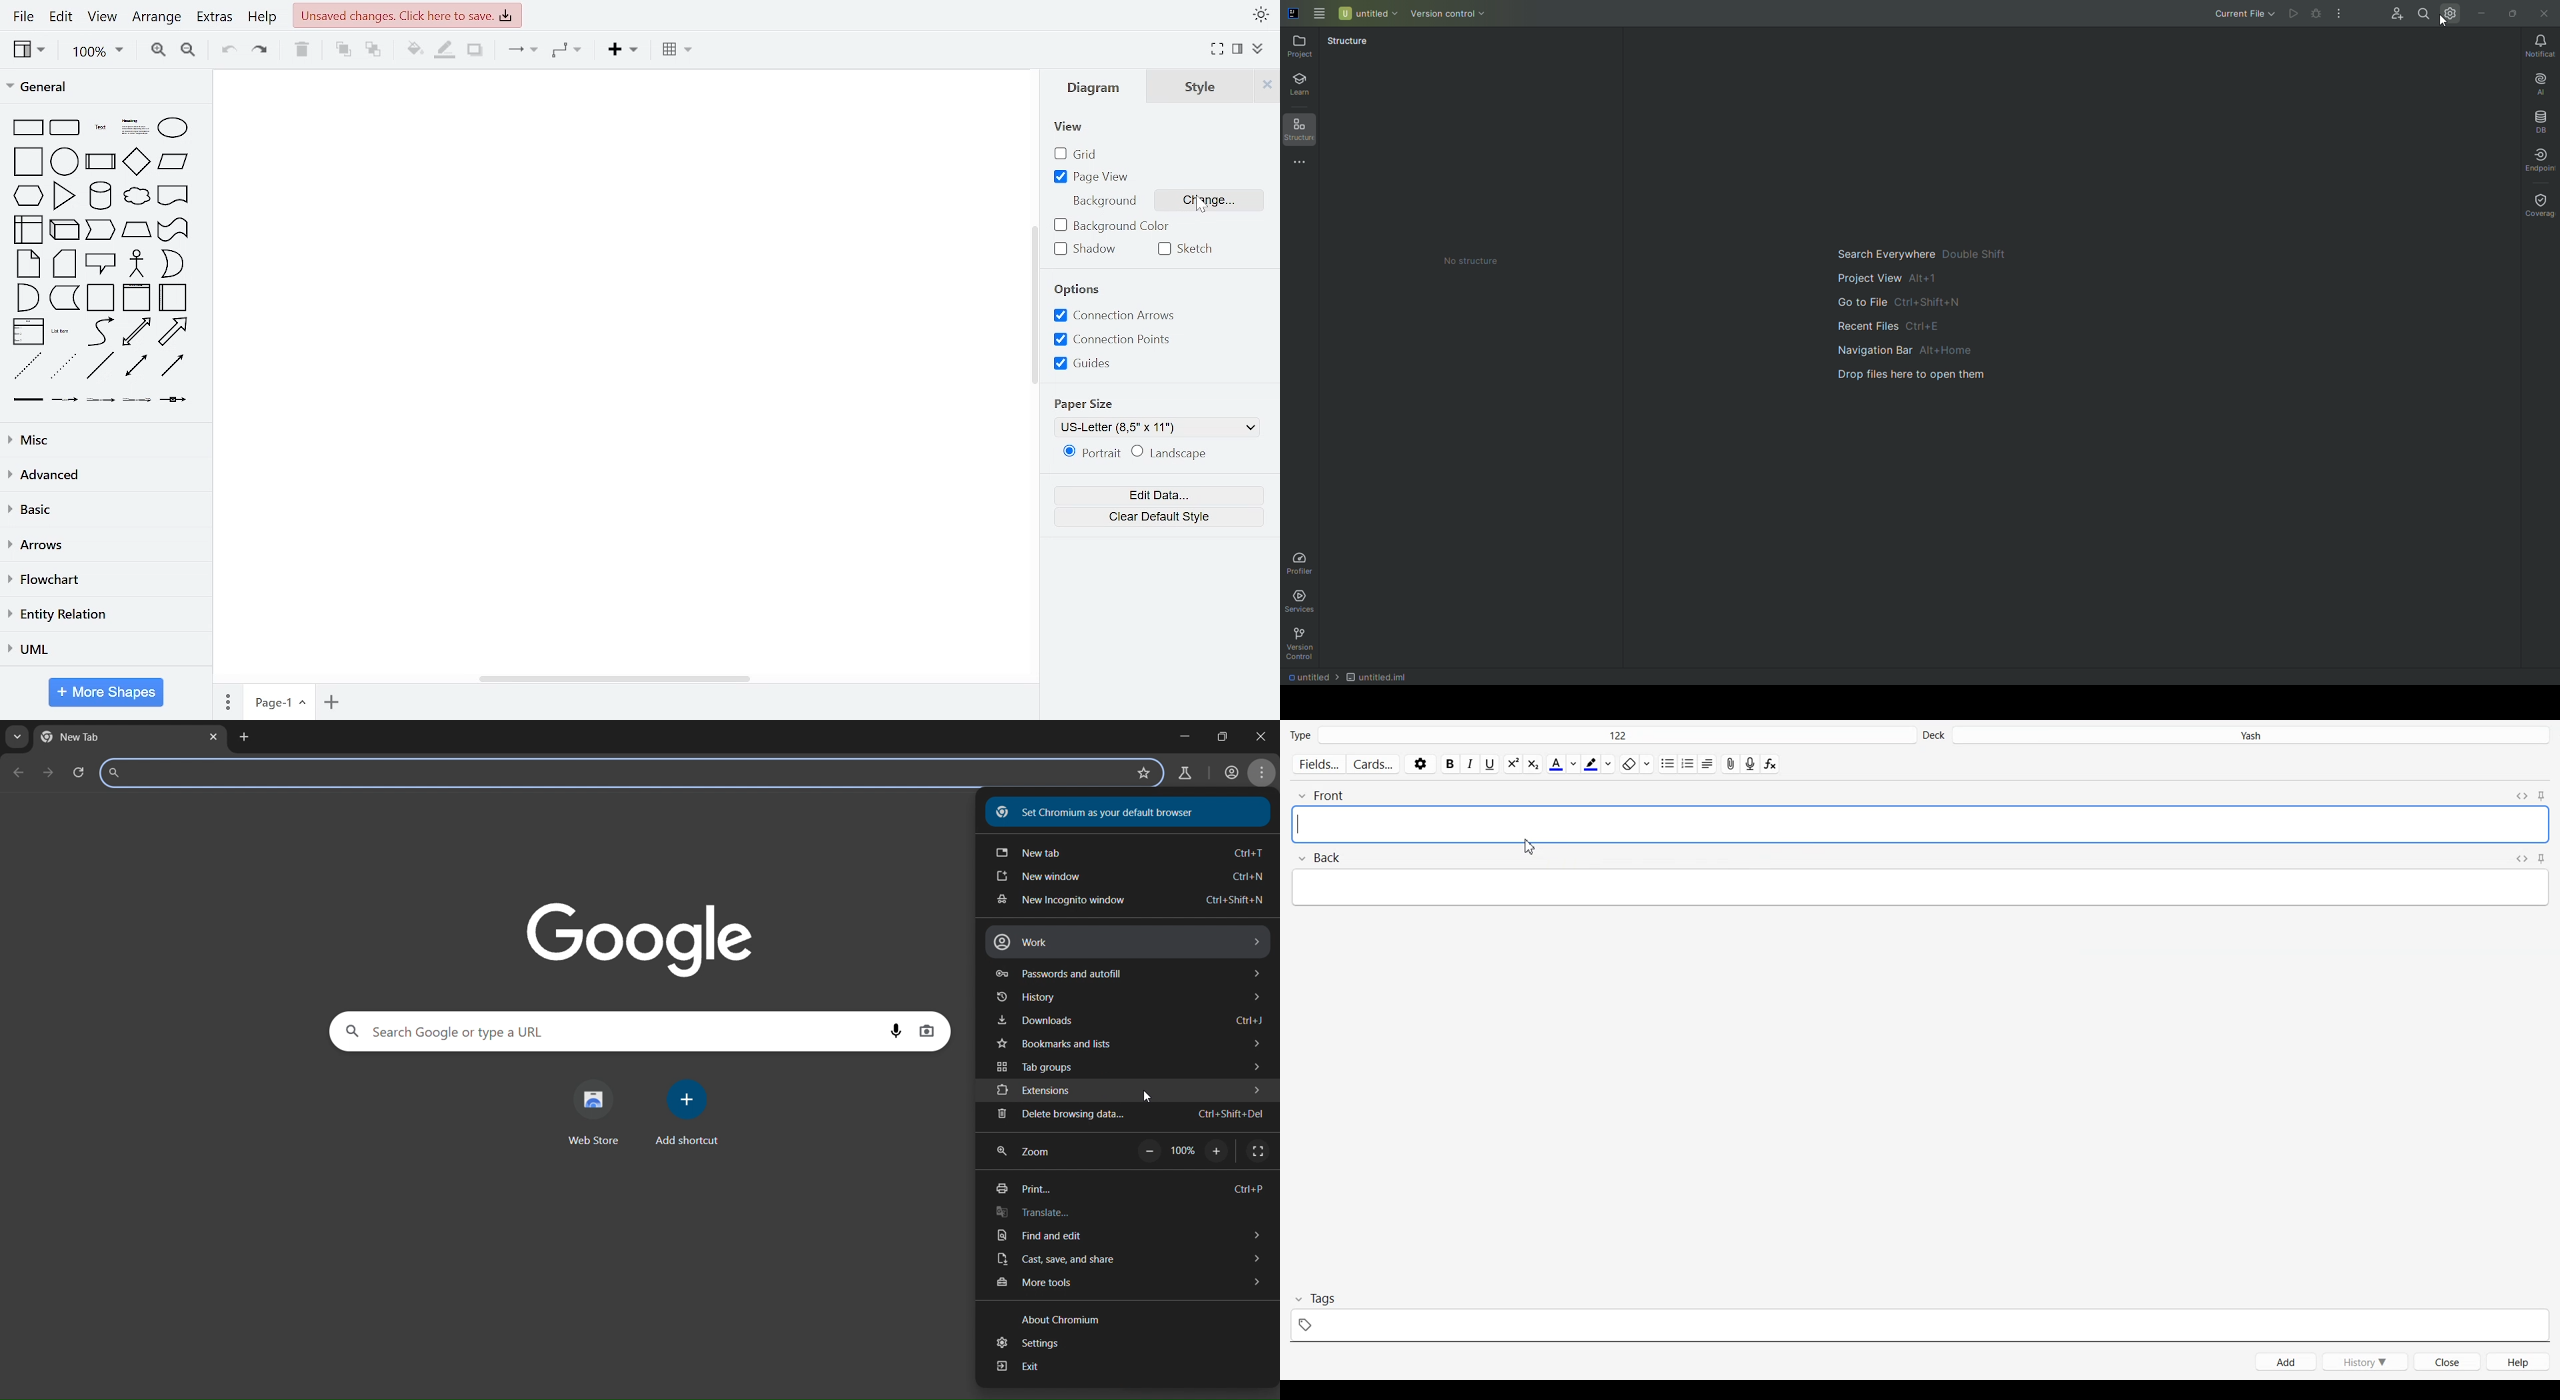  Describe the element at coordinates (1317, 764) in the screenshot. I see `Fields` at that location.